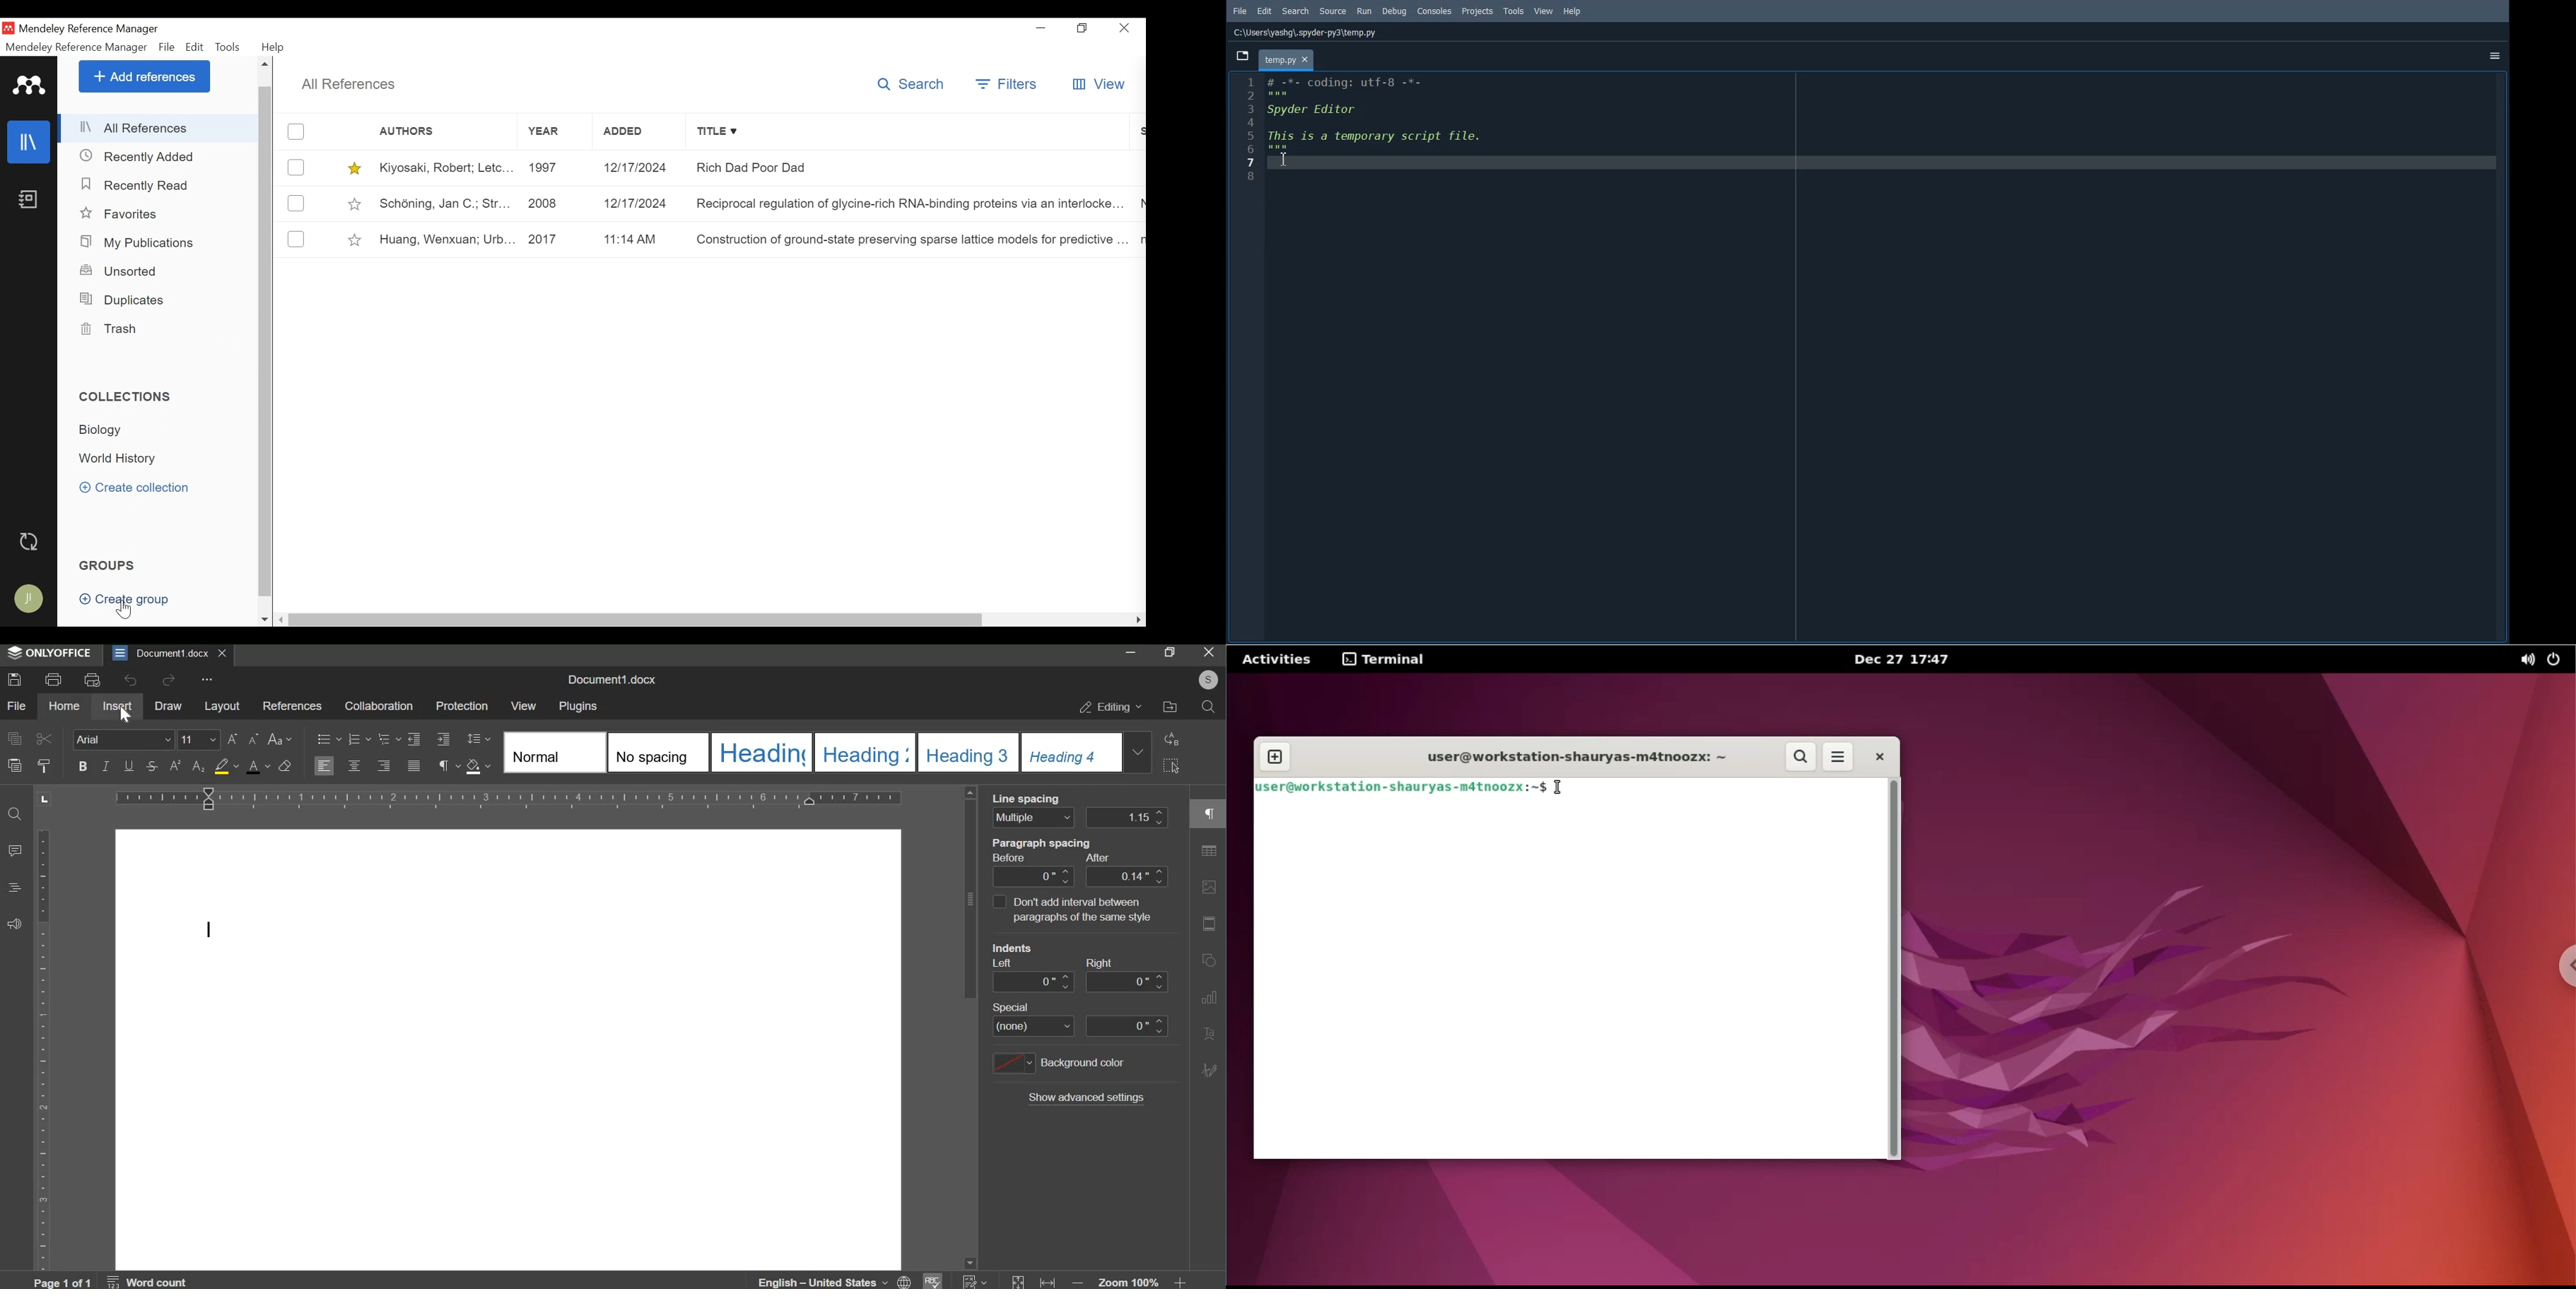 This screenshot has width=2576, height=1316. Describe the element at coordinates (159, 128) in the screenshot. I see `All References` at that location.